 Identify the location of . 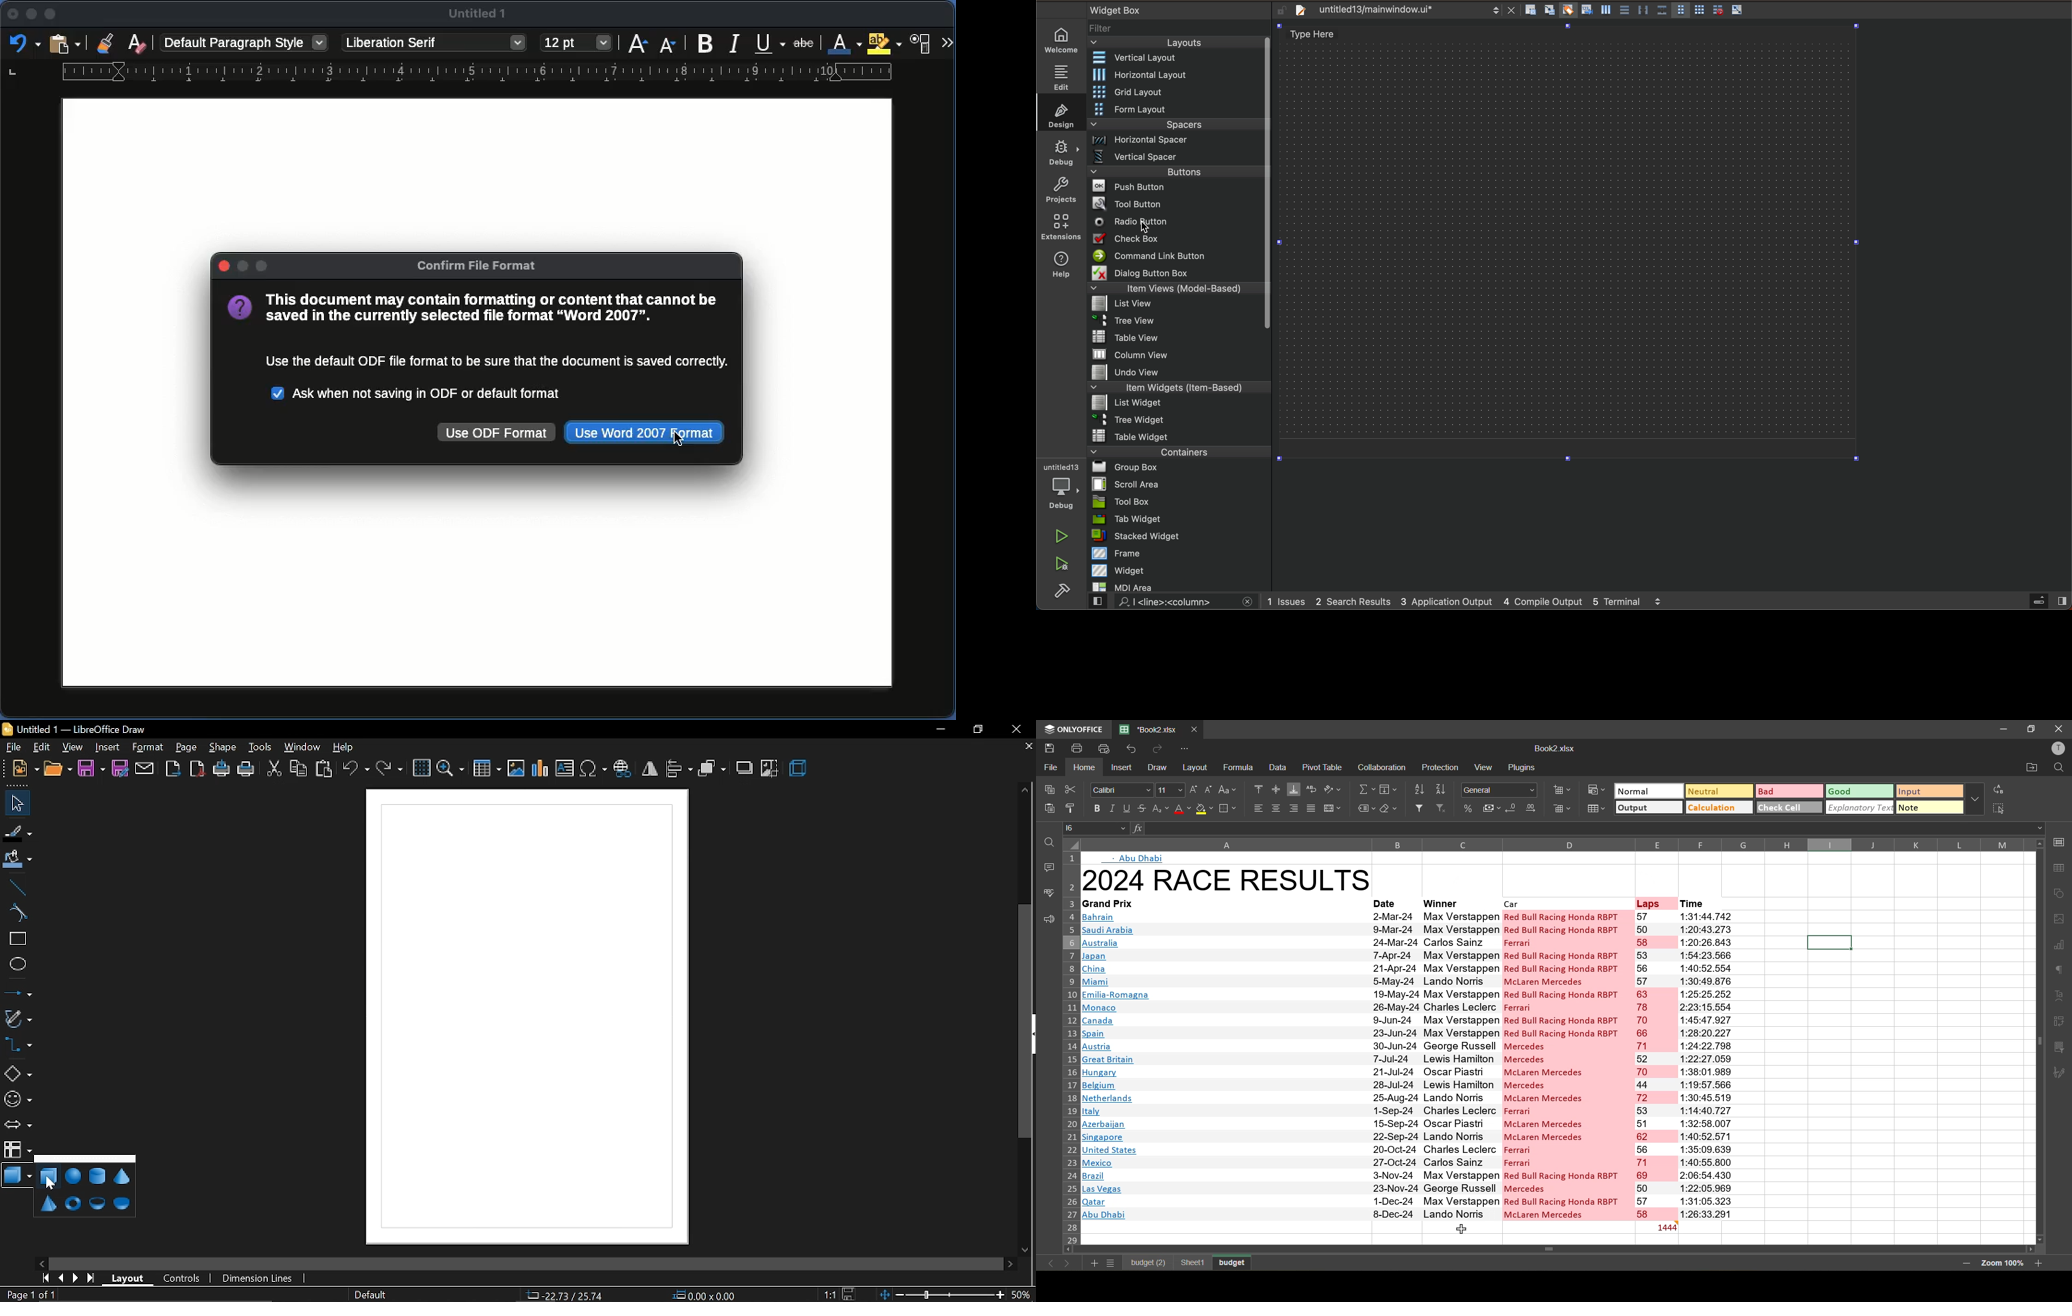
(1680, 10).